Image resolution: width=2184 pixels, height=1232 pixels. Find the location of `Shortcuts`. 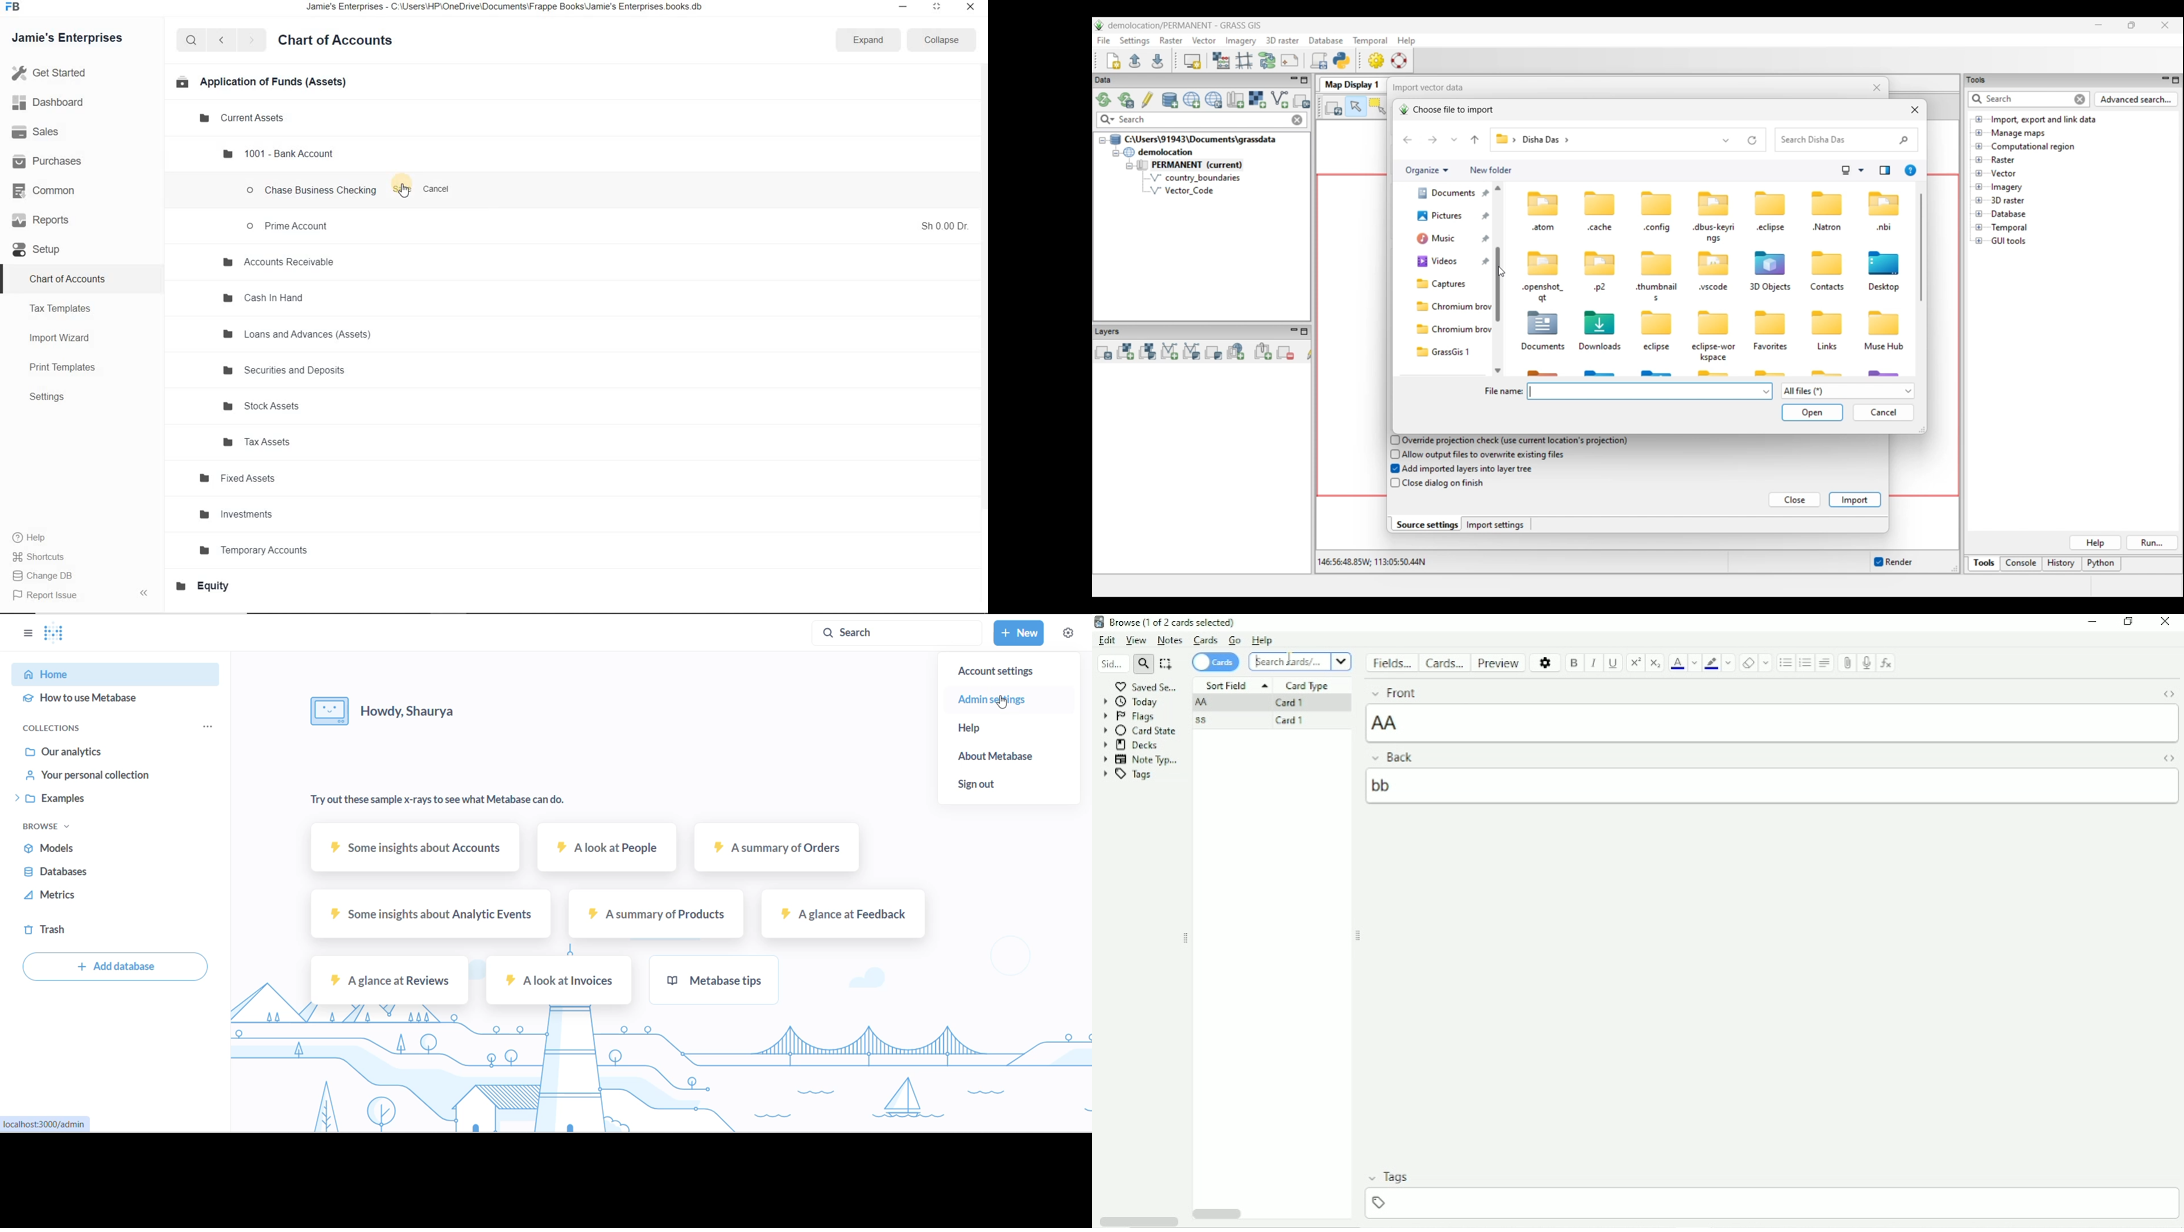

Shortcuts is located at coordinates (40, 557).